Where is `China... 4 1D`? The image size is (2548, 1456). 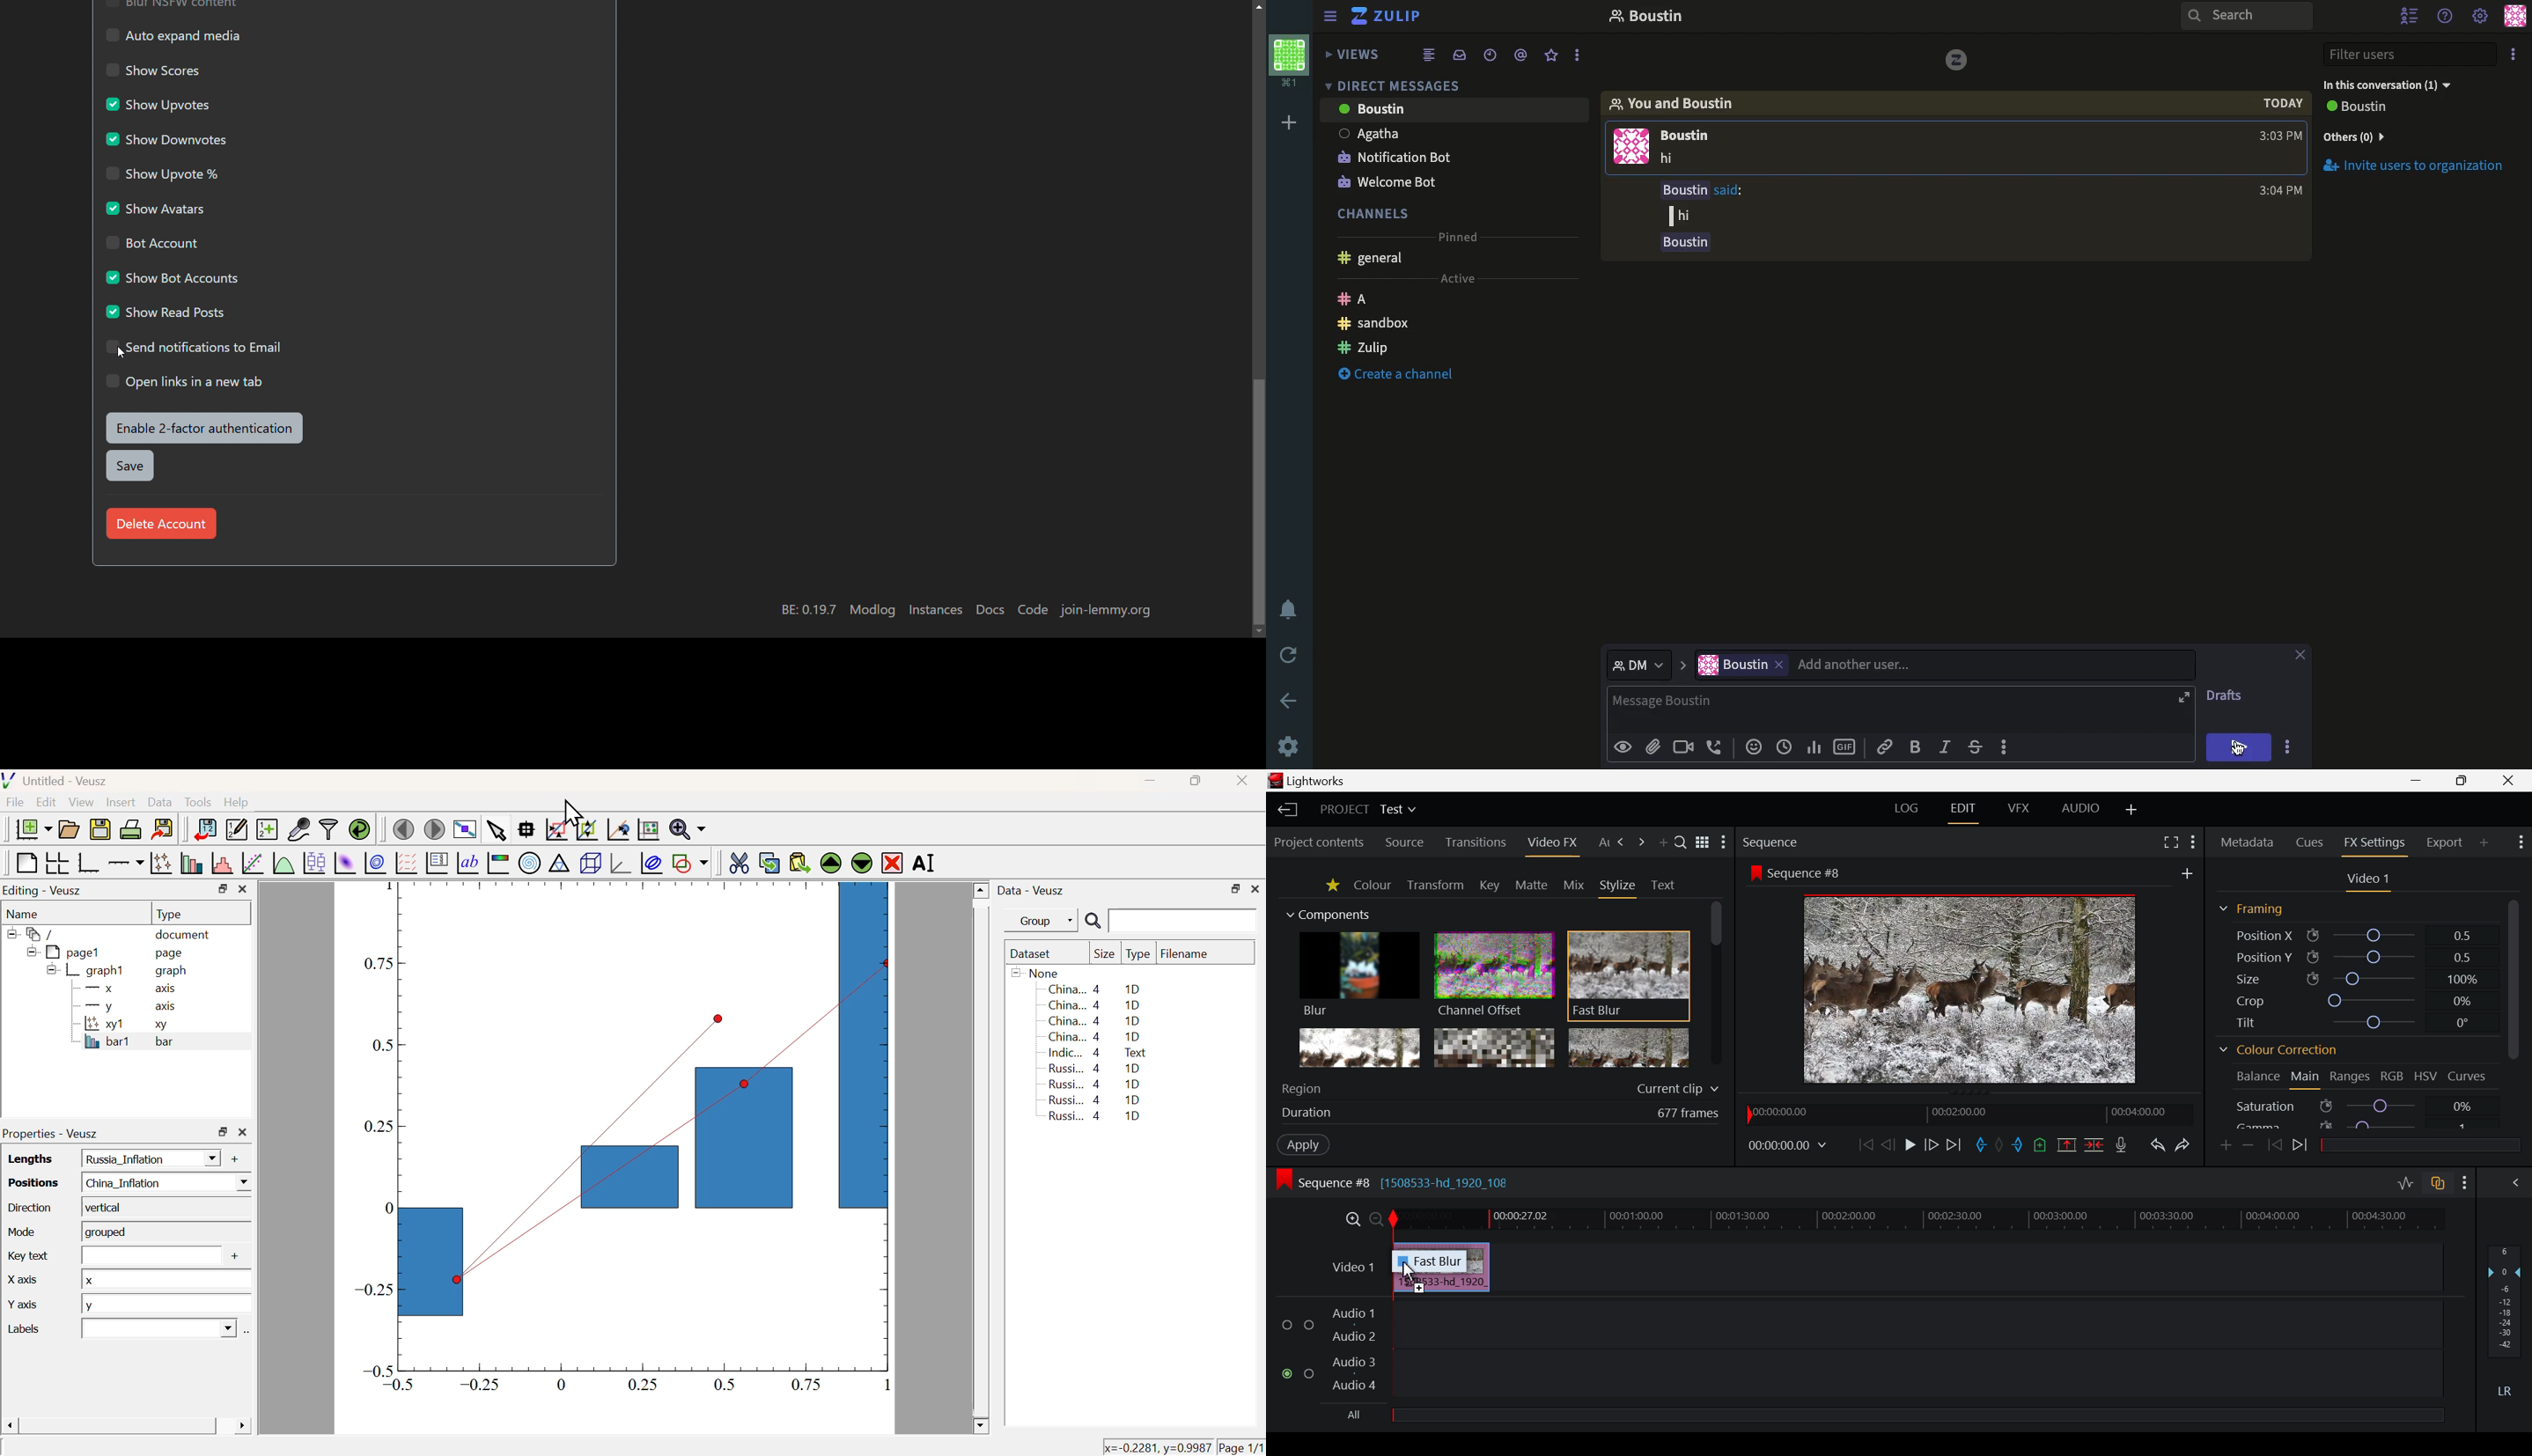 China... 4 1D is located at coordinates (1096, 1022).